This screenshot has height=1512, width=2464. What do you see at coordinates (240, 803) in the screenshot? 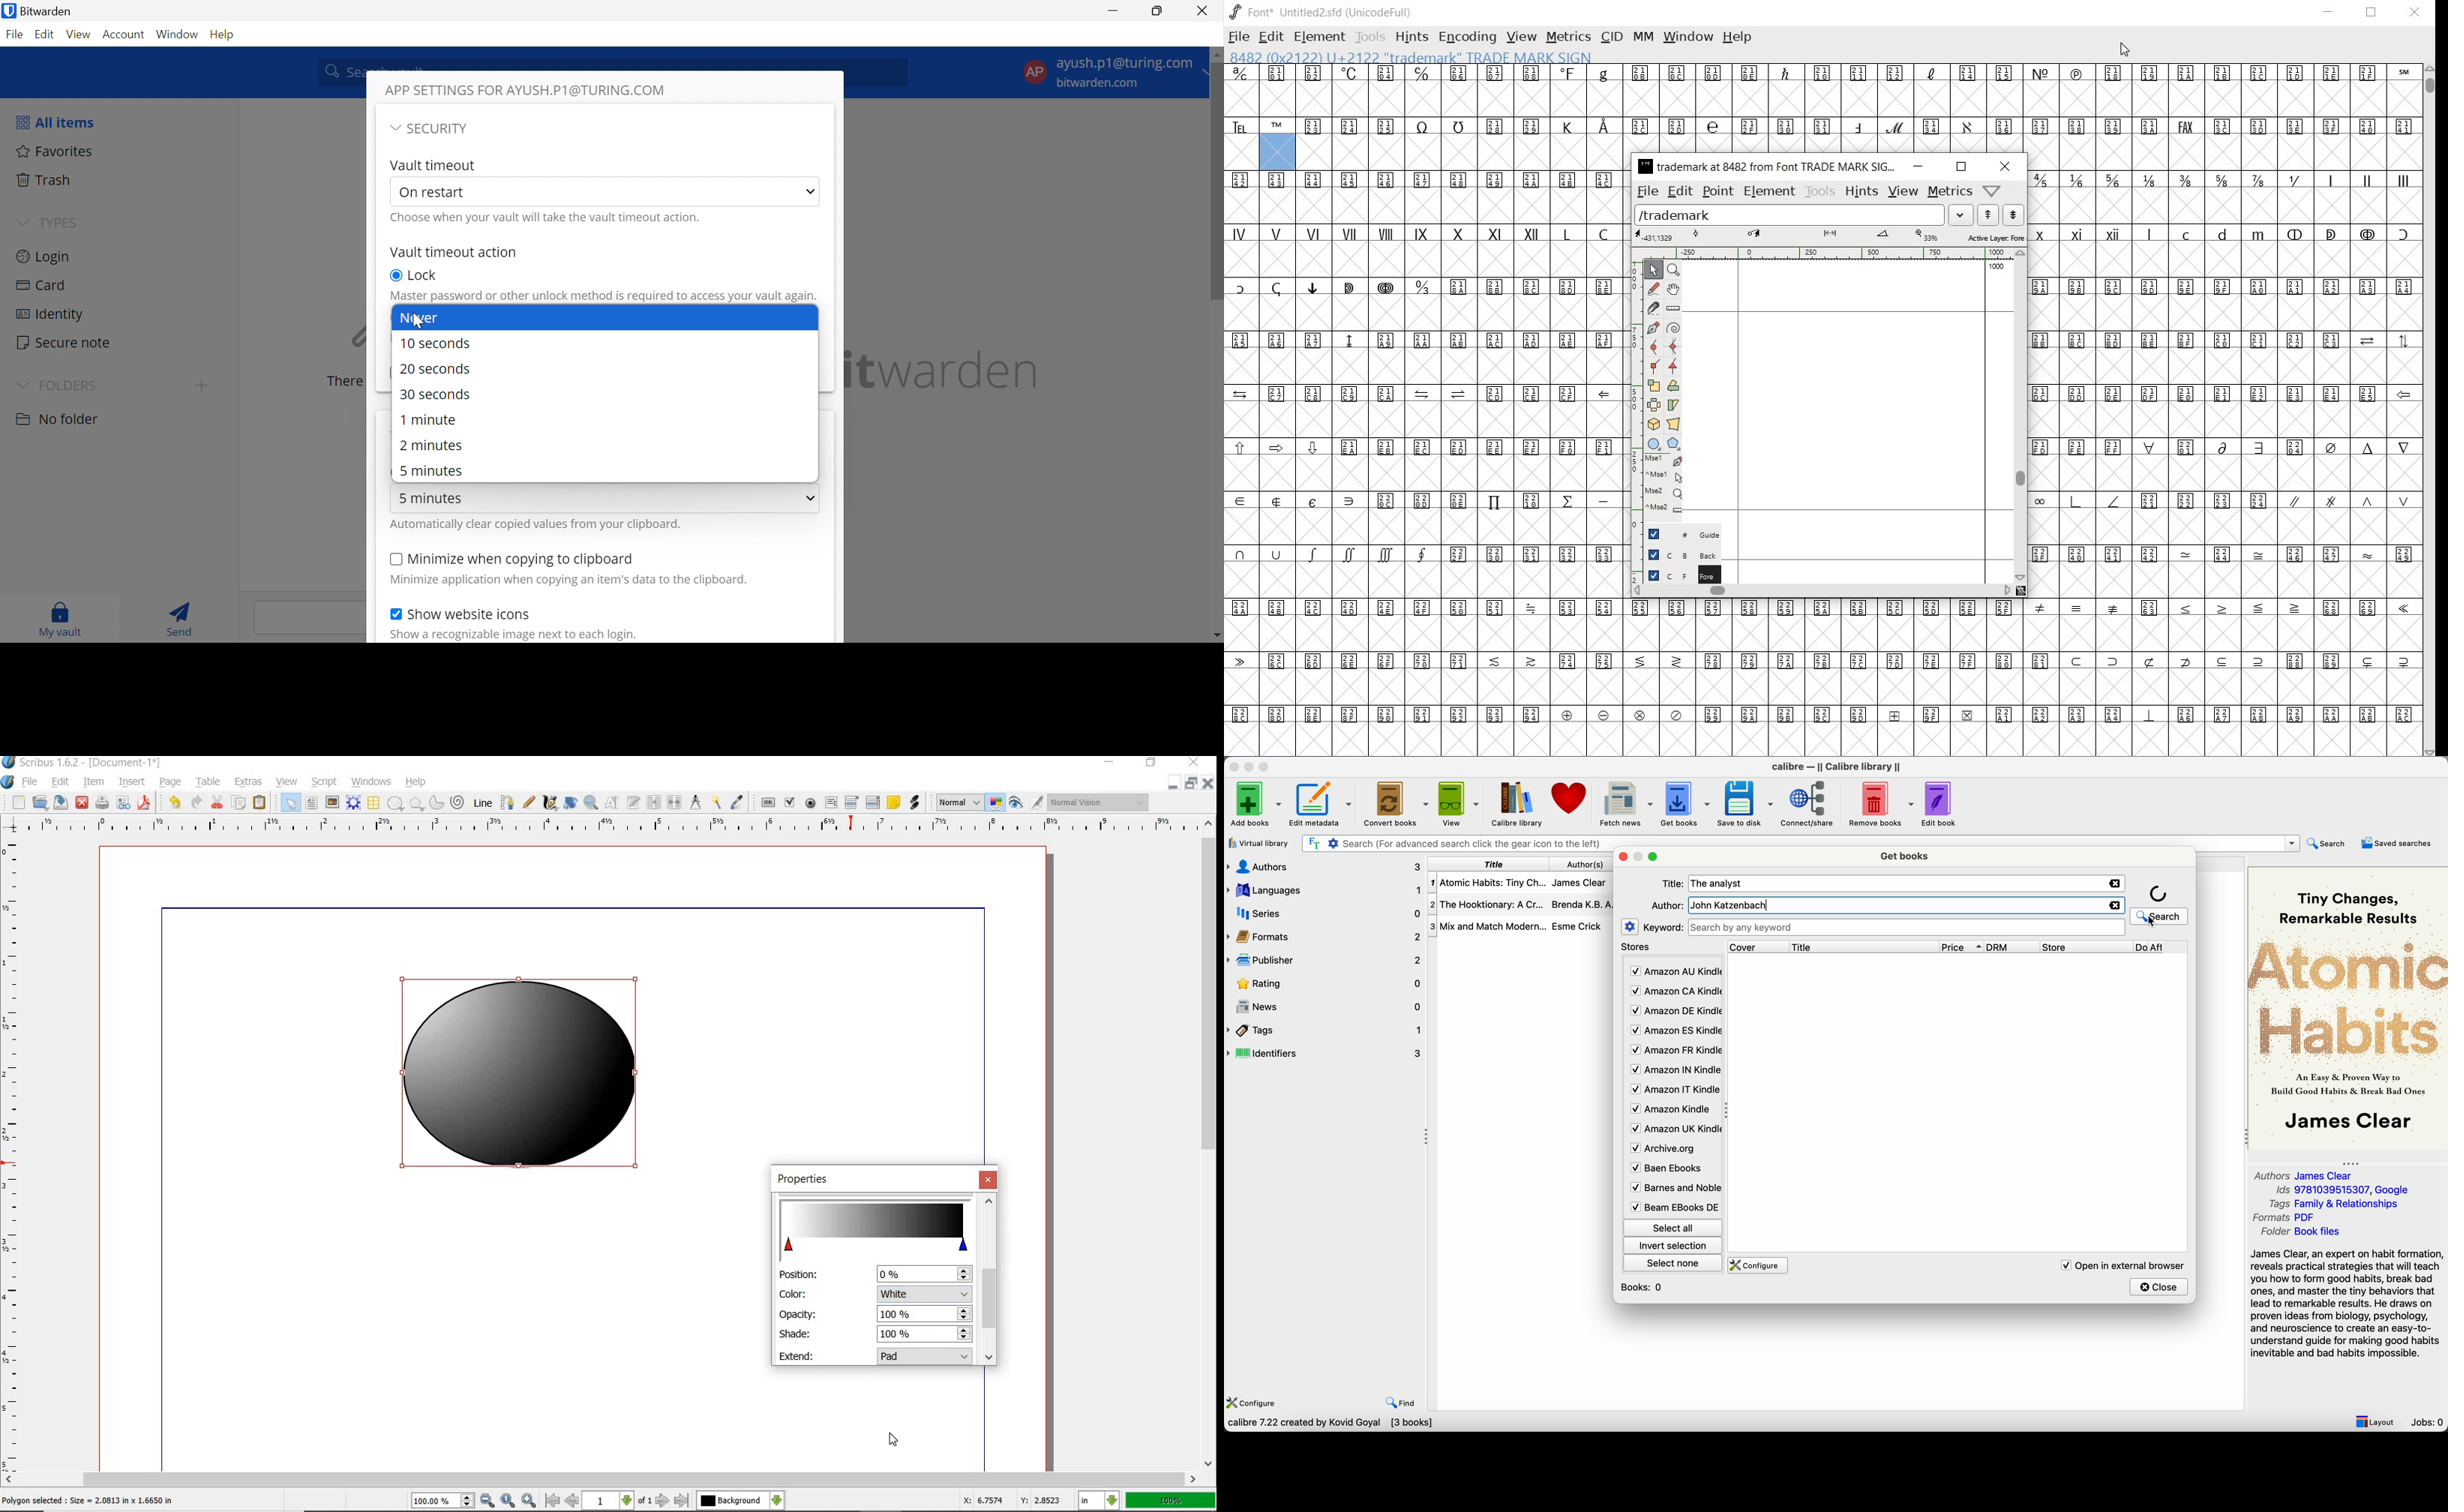
I see `COPY` at bounding box center [240, 803].